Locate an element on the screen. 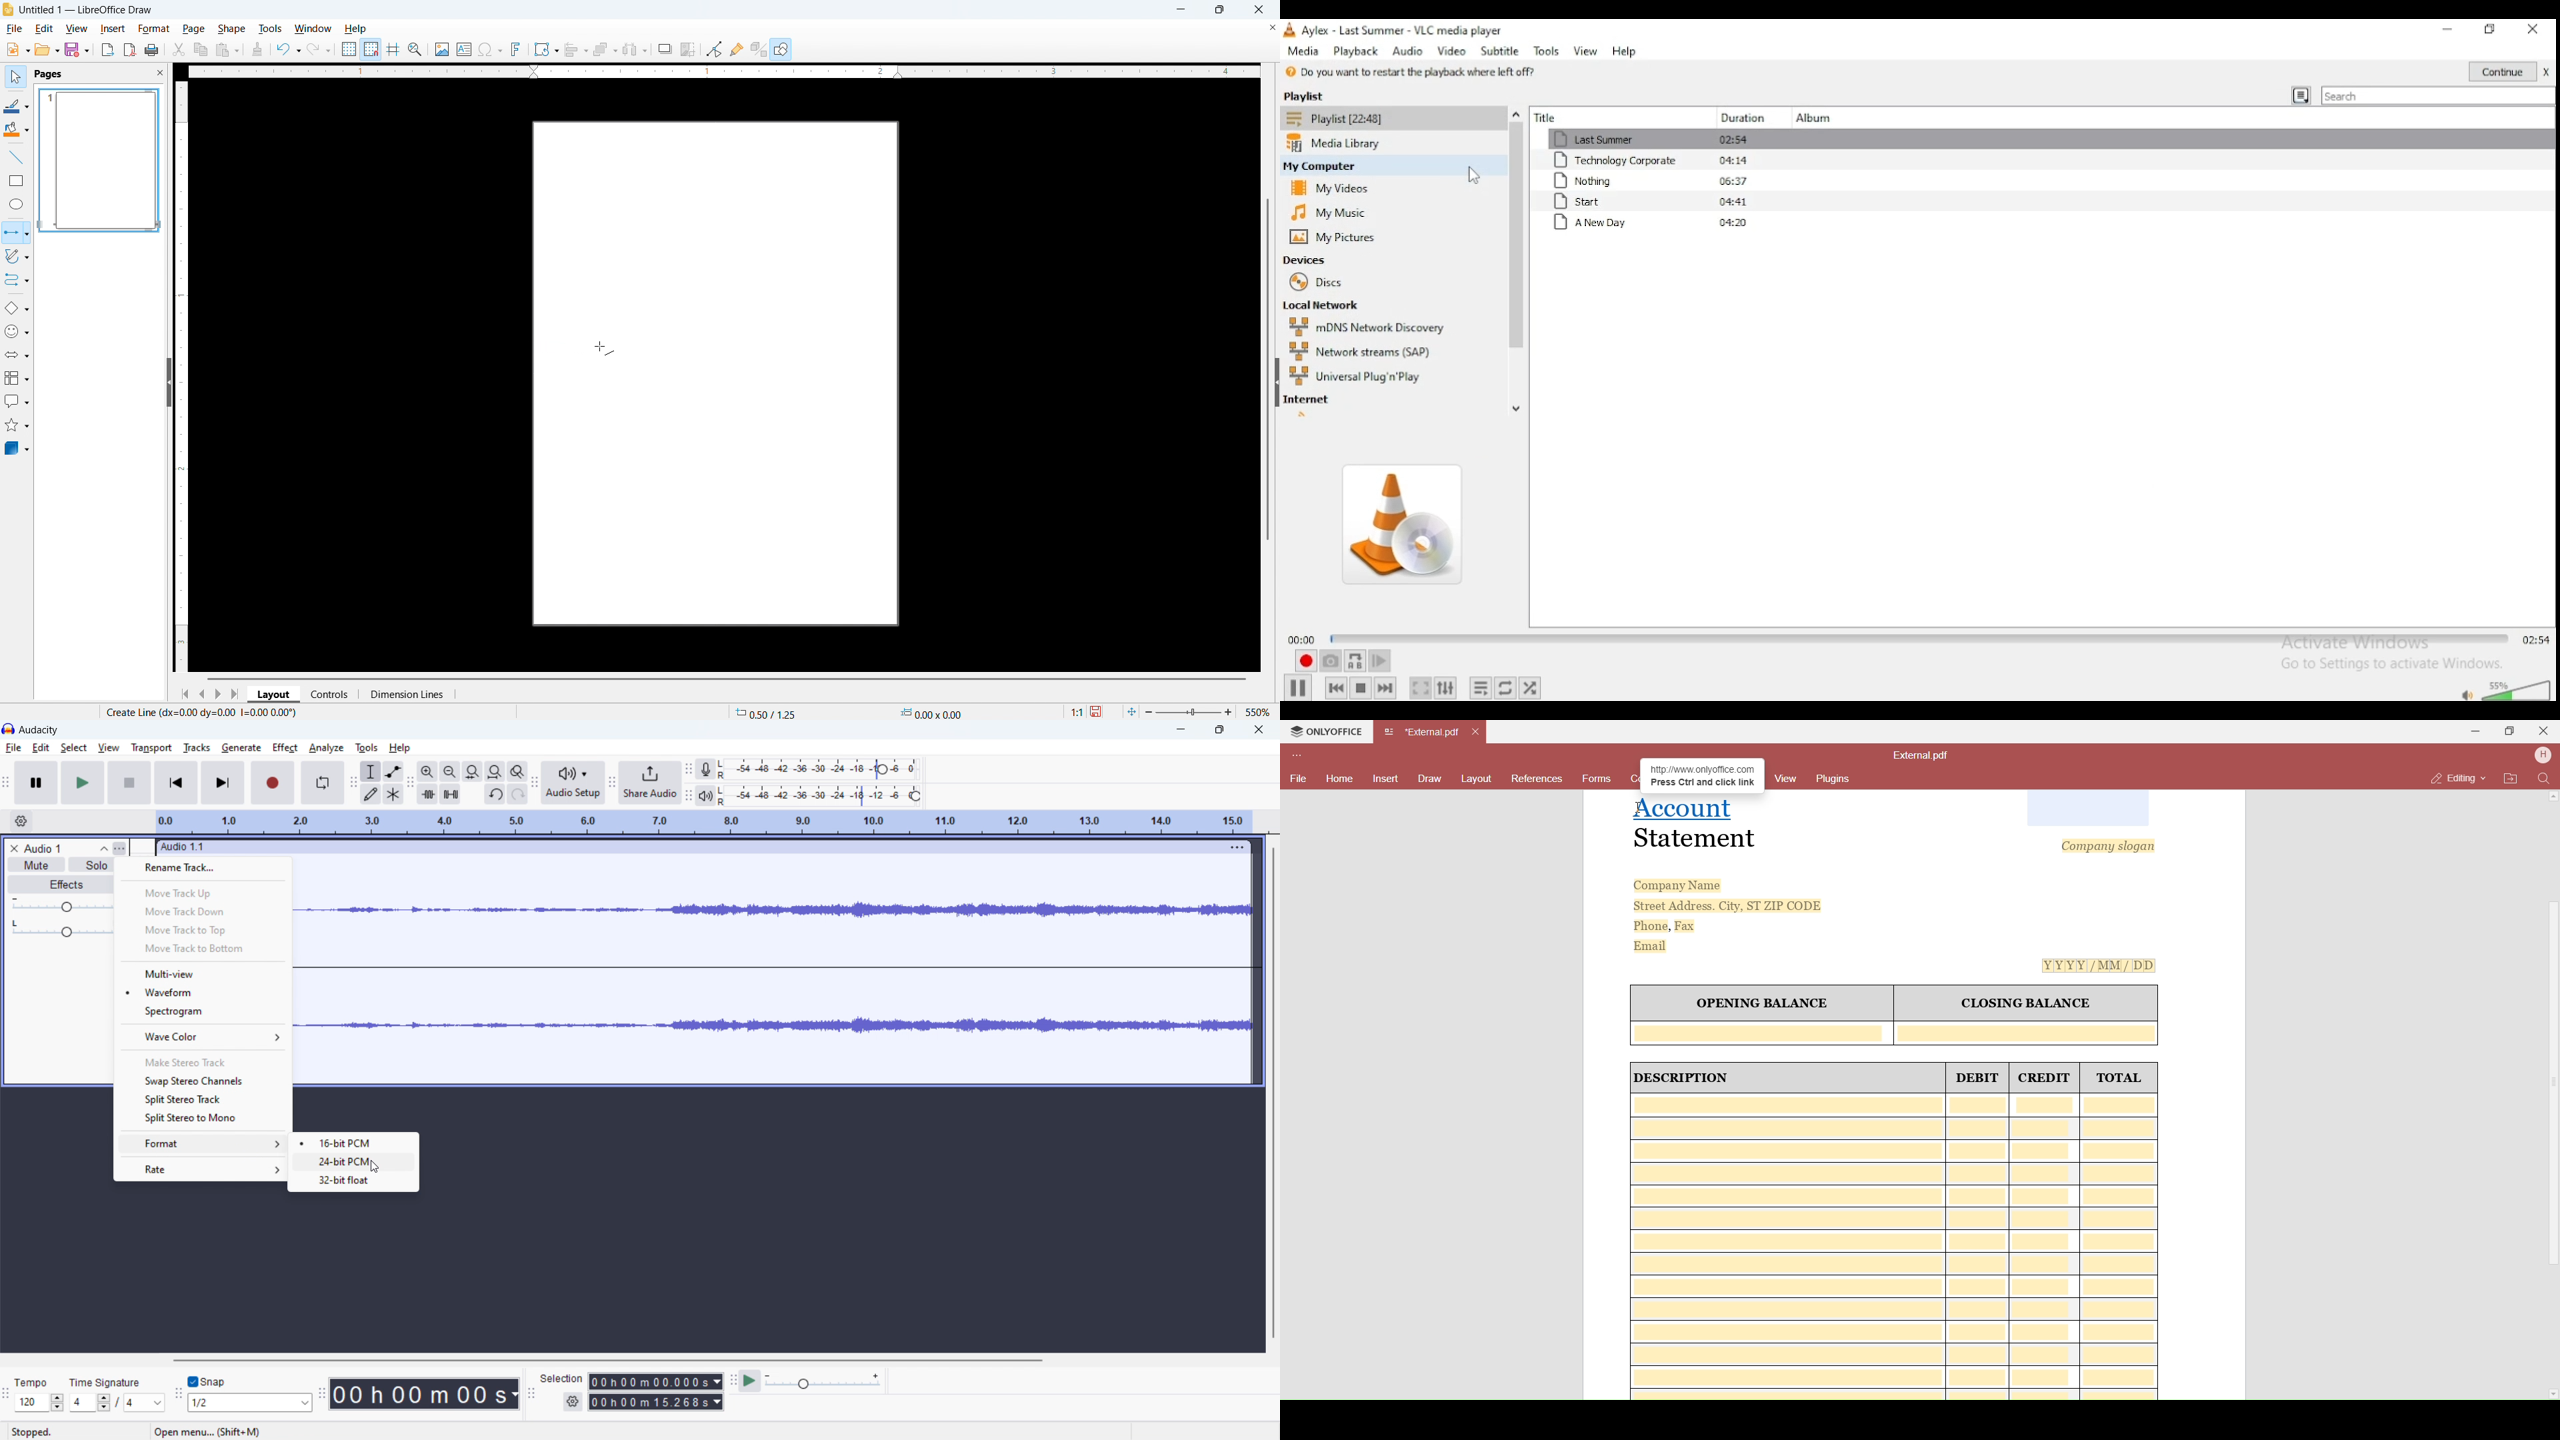 The height and width of the screenshot is (1456, 2576). Untitled 1 - LibreOffice Draw is located at coordinates (87, 10).